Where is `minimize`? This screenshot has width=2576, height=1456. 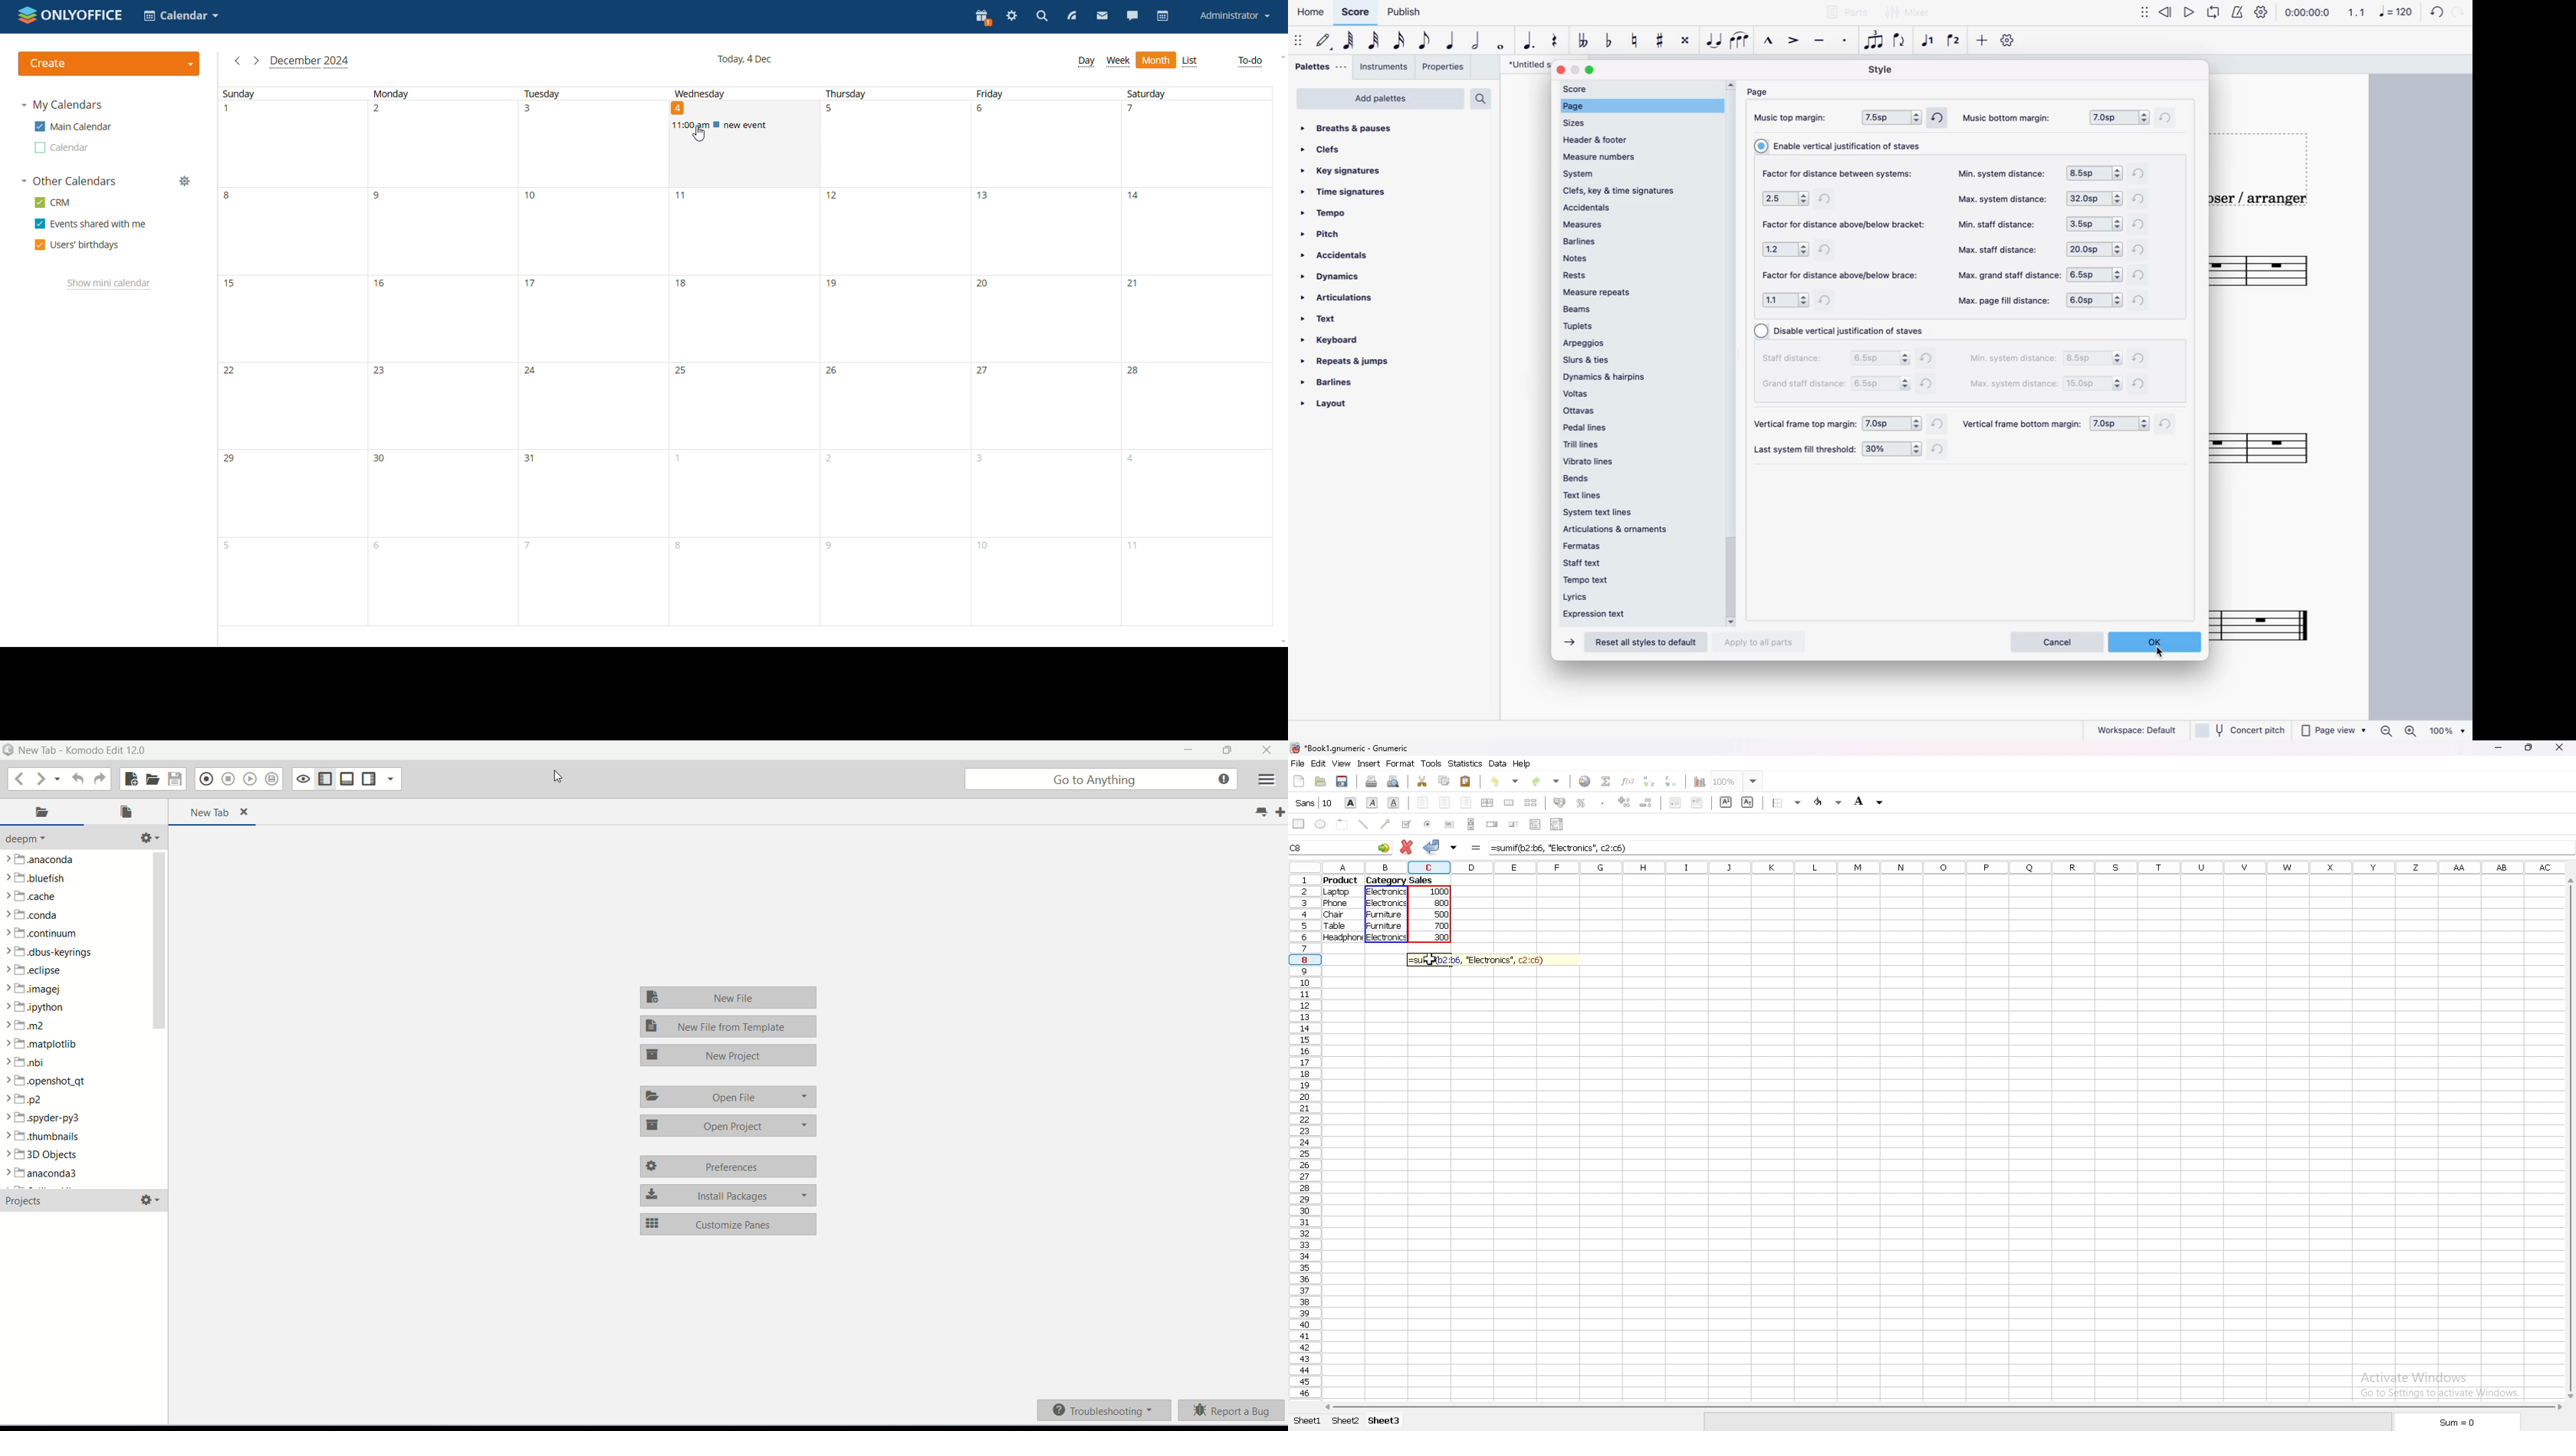
minimize is located at coordinates (1576, 69).